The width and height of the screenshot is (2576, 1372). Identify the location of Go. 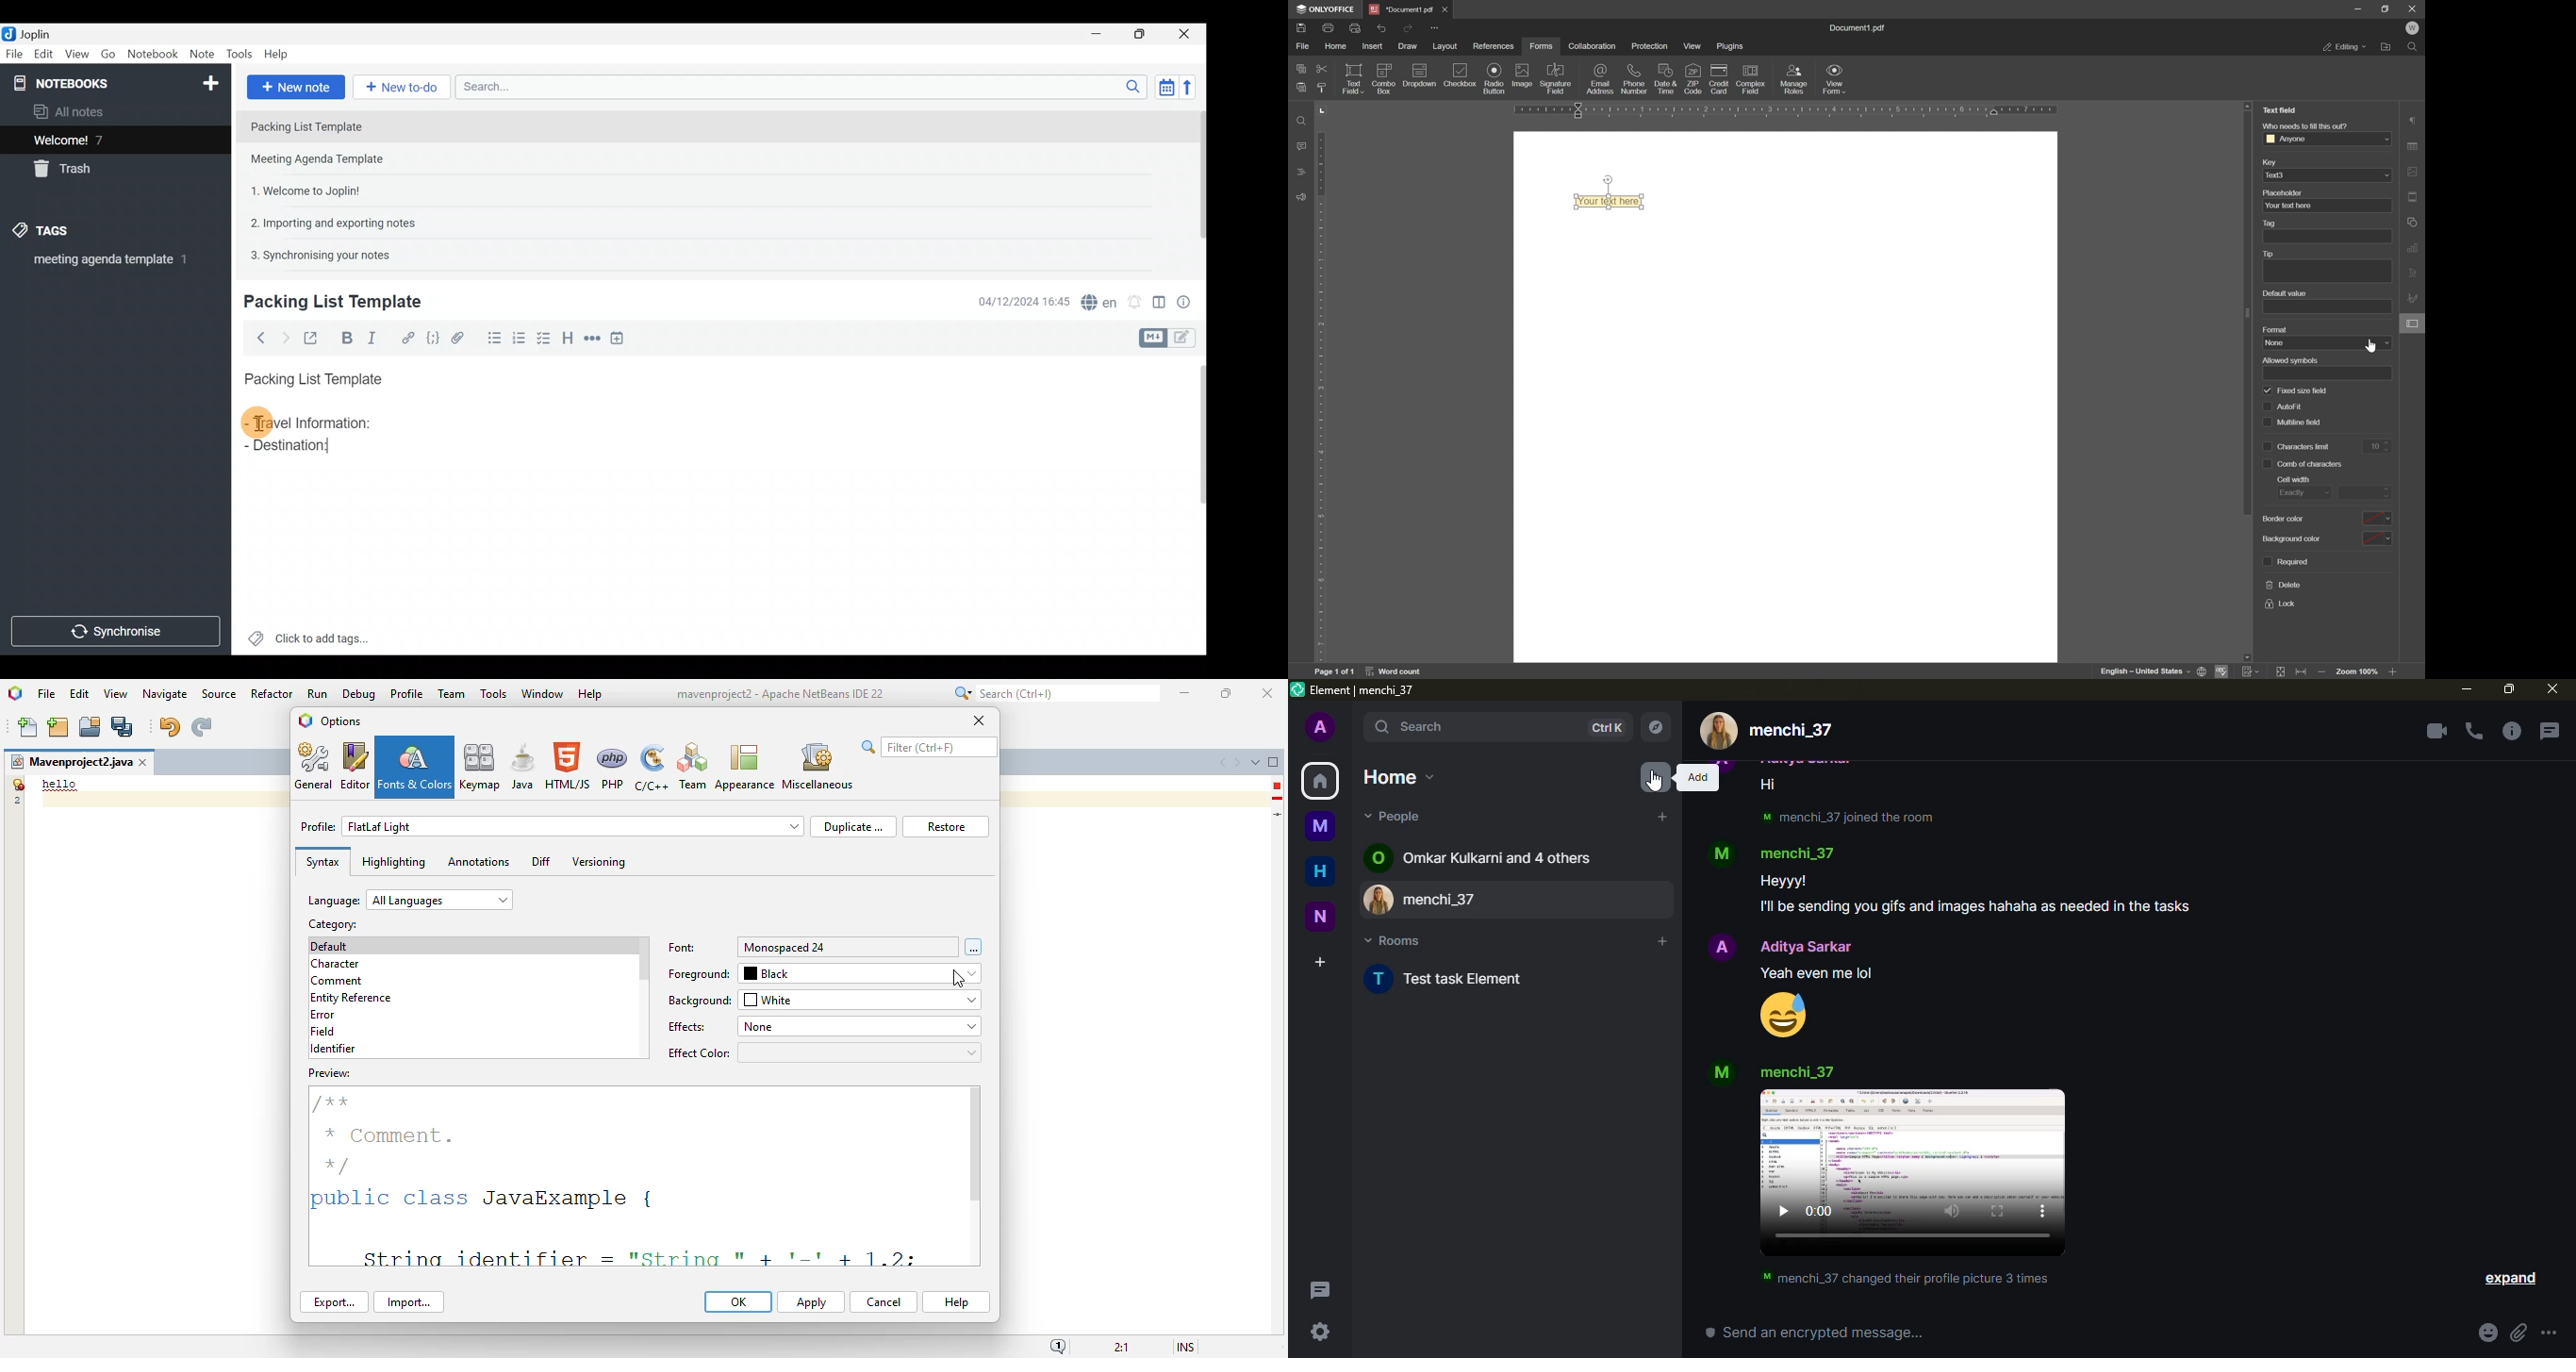
(109, 54).